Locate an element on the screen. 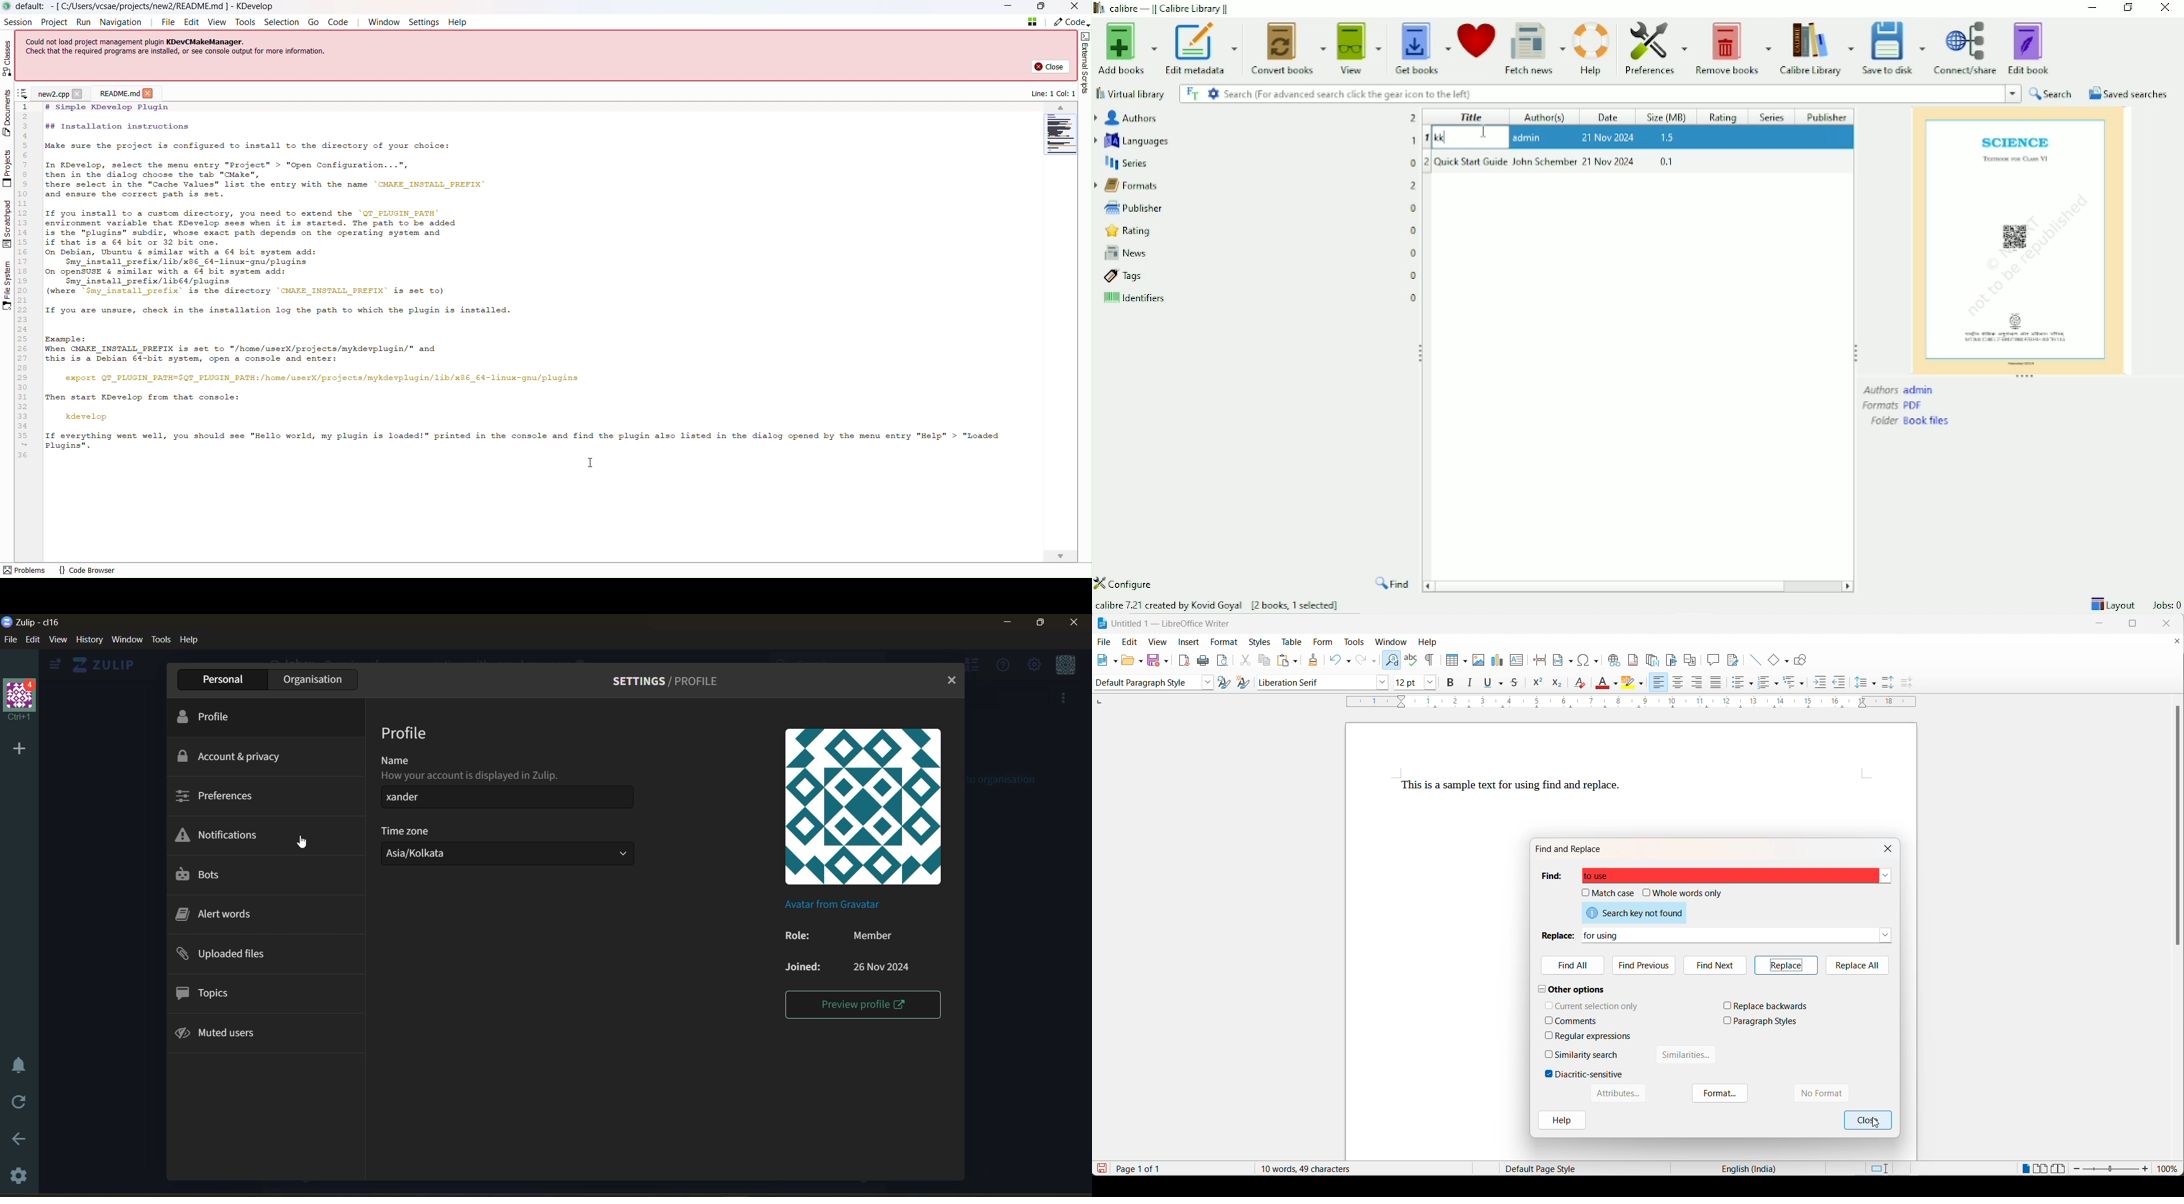 The height and width of the screenshot is (1204, 2184). for using is located at coordinates (1726, 936).